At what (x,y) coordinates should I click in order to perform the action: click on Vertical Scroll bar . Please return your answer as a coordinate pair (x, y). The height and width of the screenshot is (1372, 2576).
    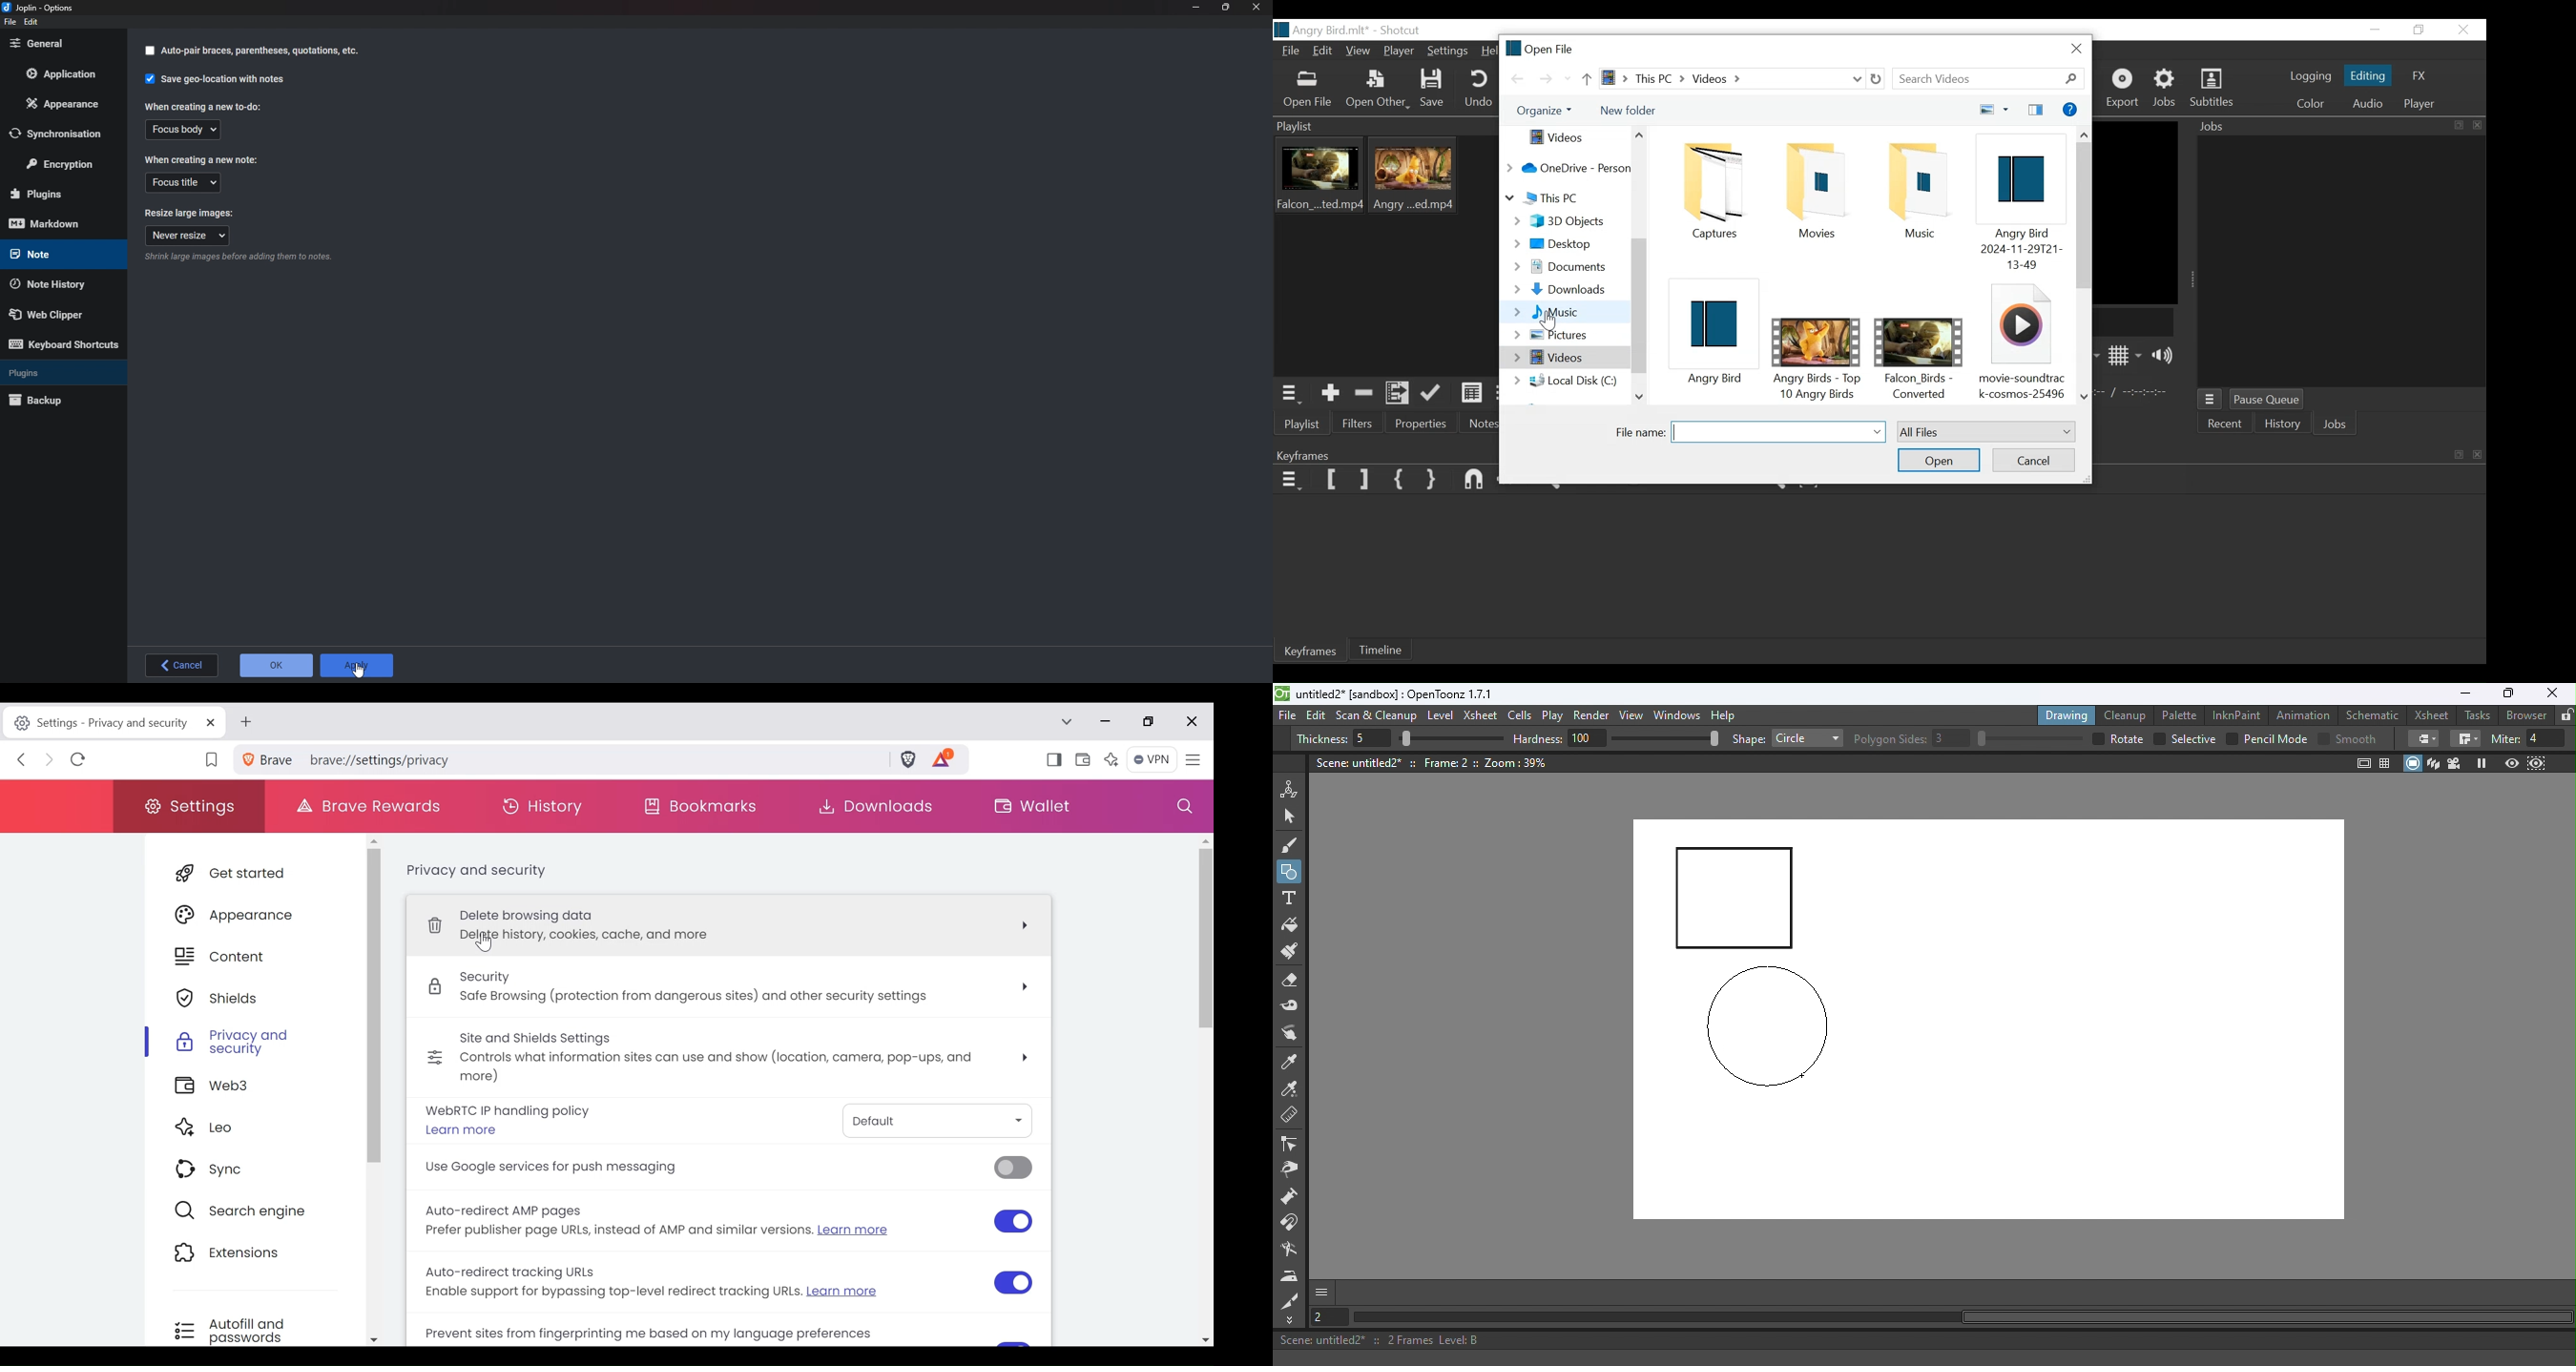
    Looking at the image, I should click on (1638, 305).